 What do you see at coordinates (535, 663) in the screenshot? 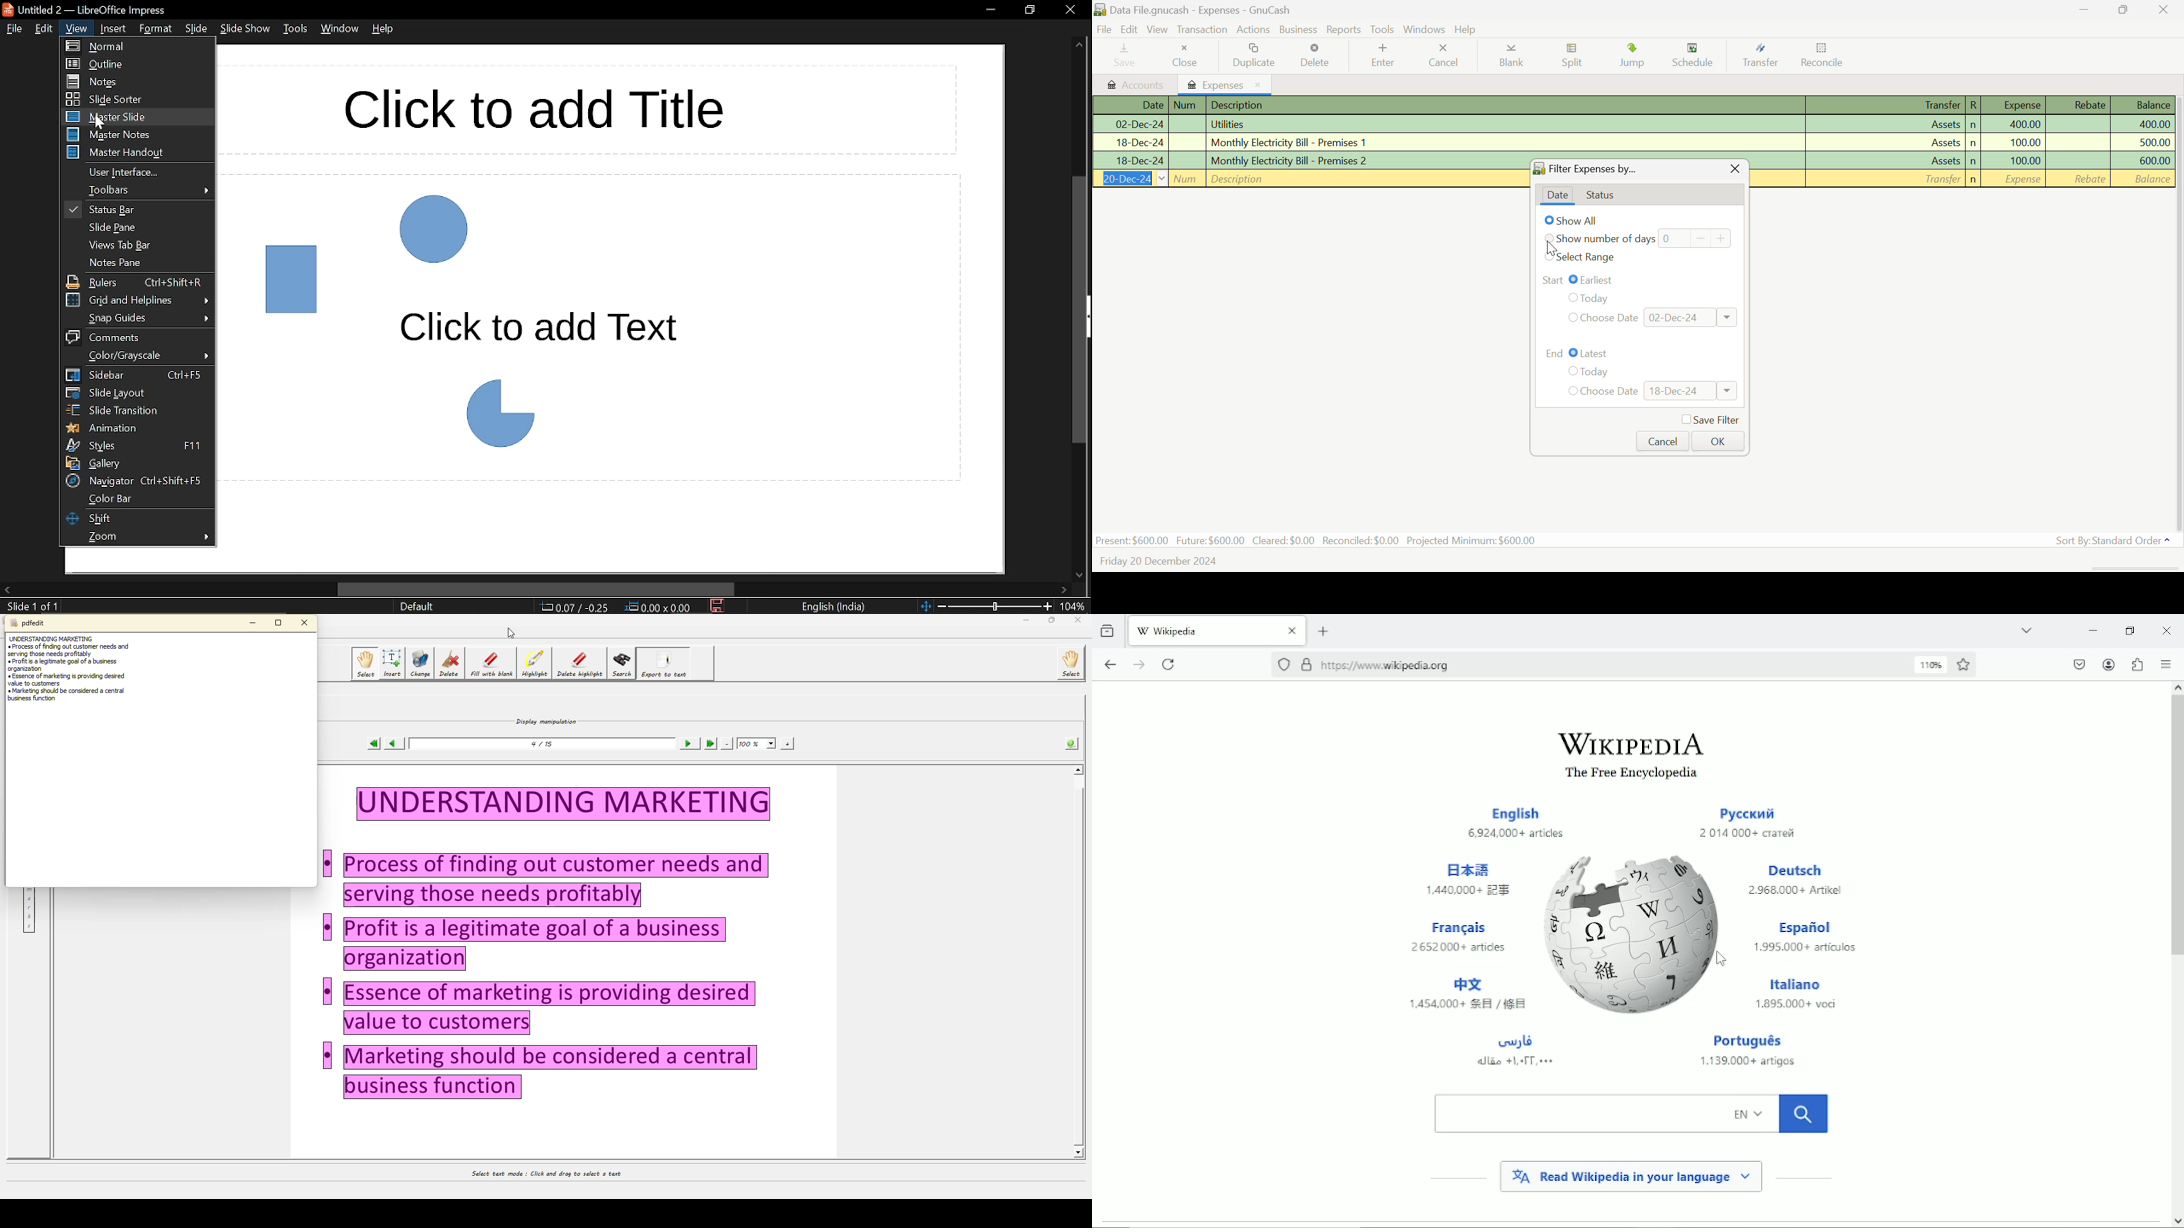
I see `highlight` at bounding box center [535, 663].